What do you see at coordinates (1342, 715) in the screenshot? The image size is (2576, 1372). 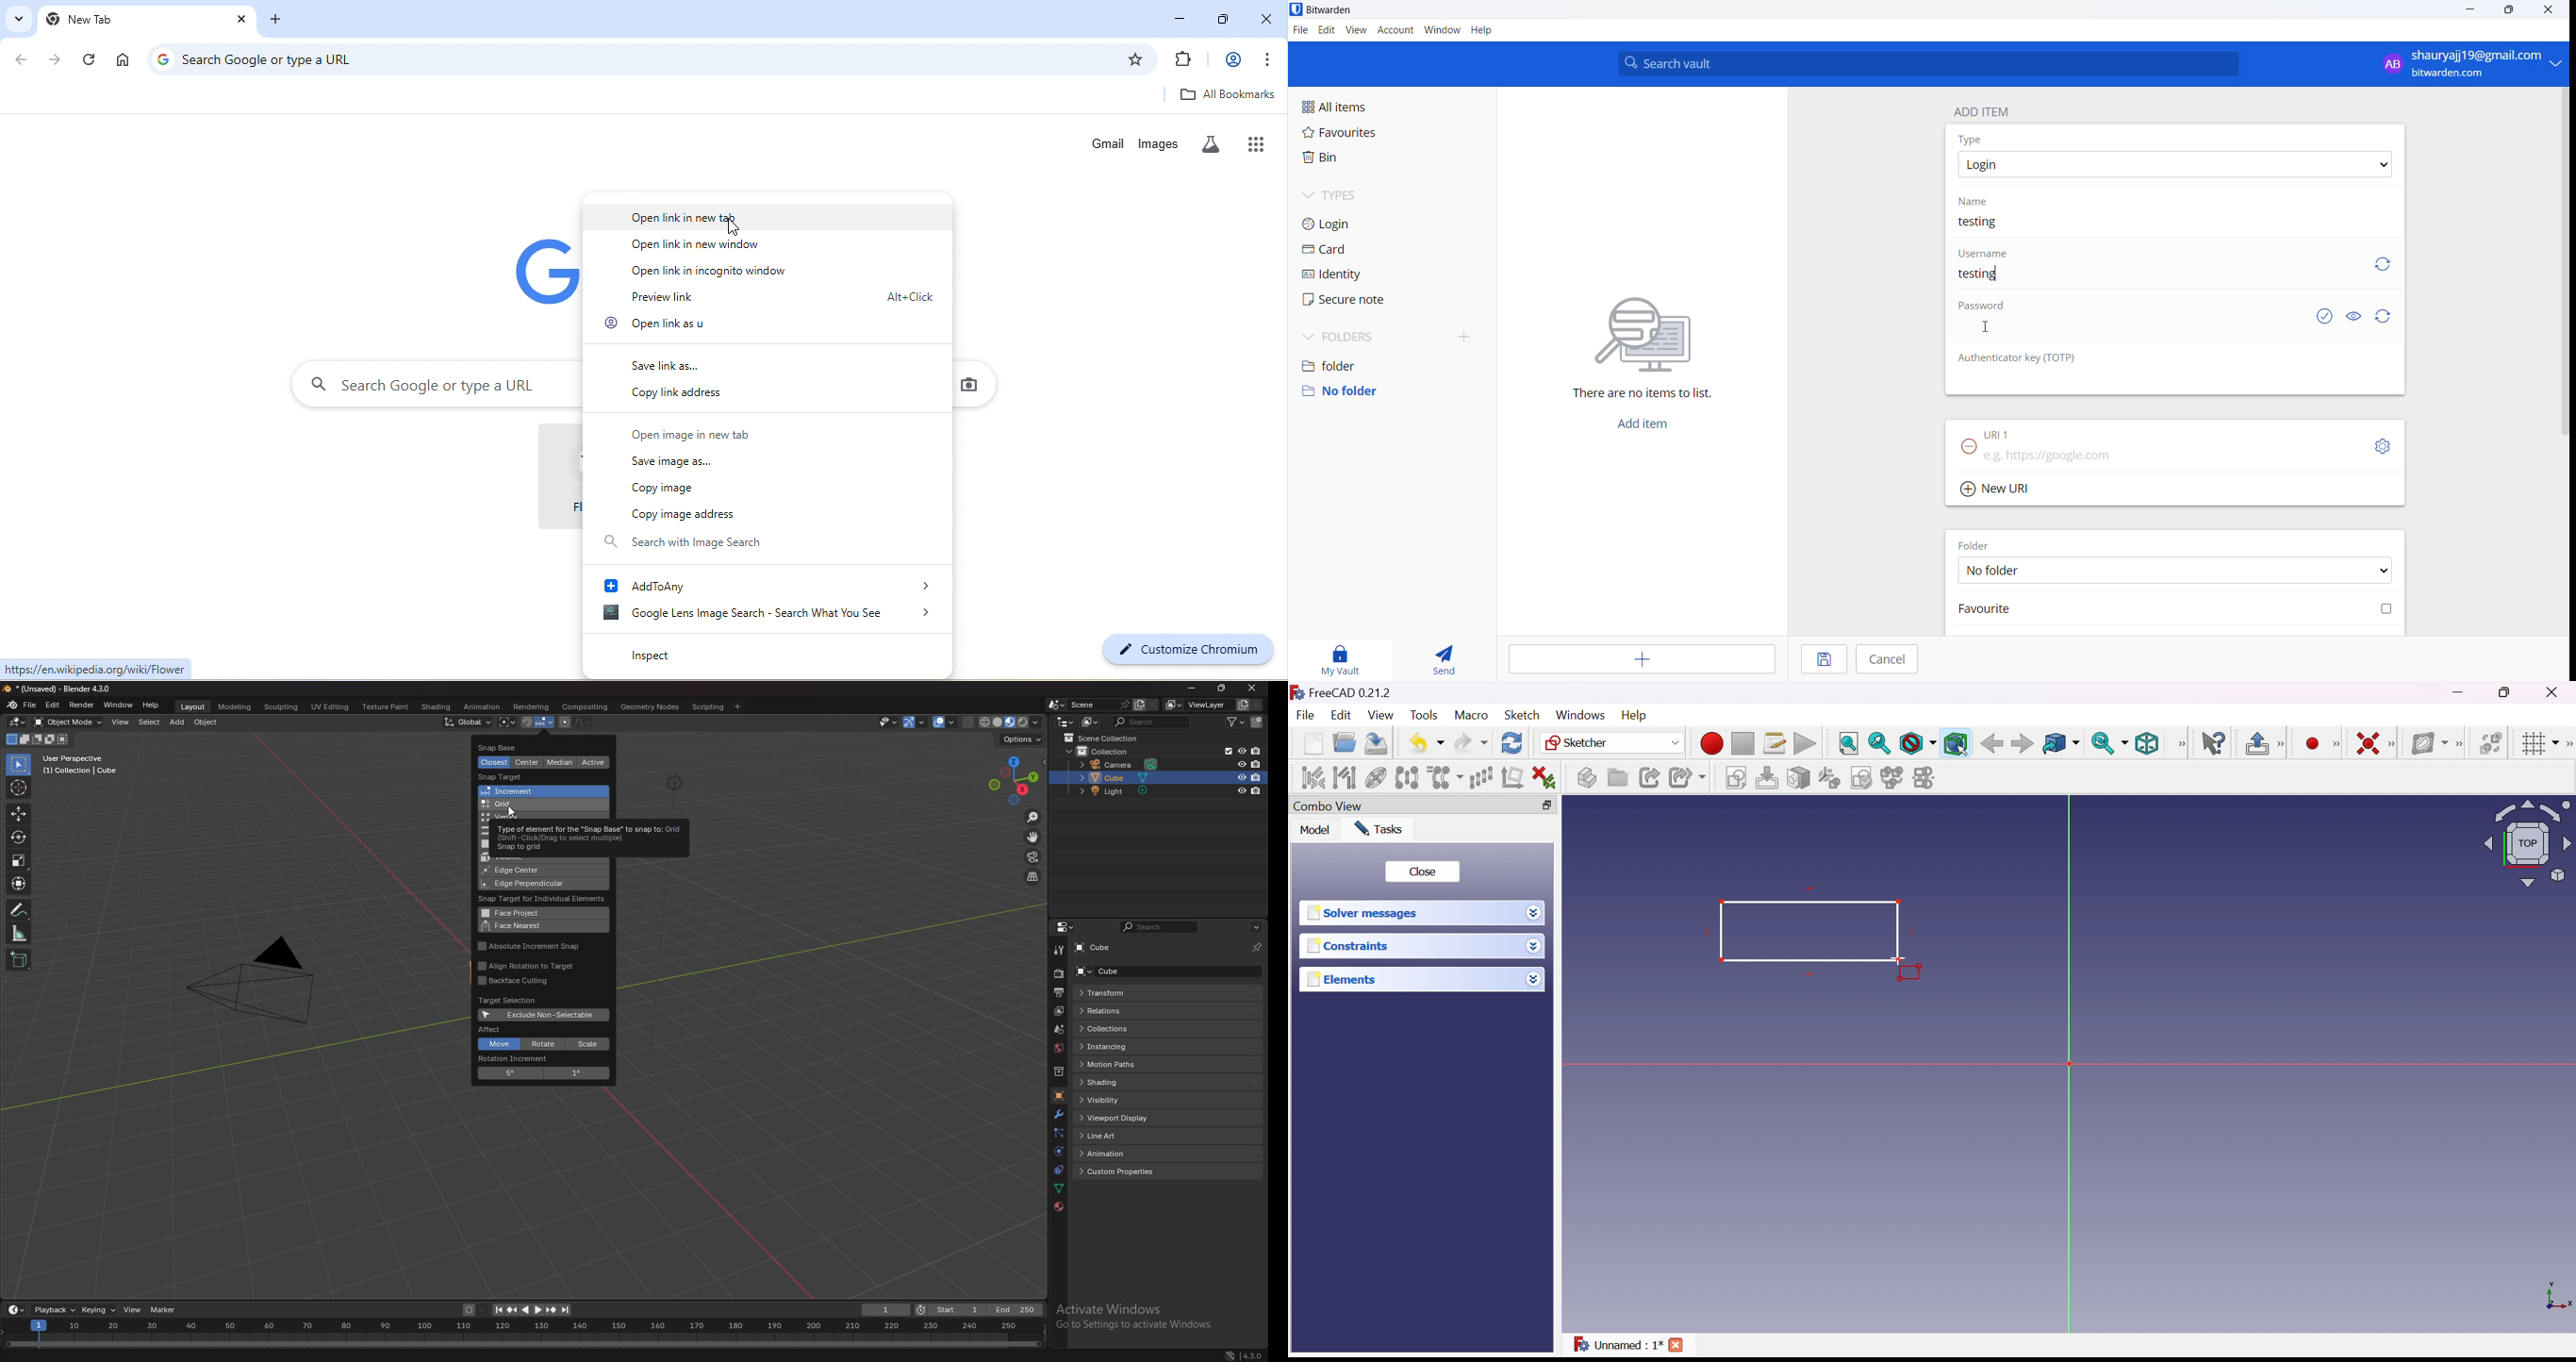 I see `Edit` at bounding box center [1342, 715].